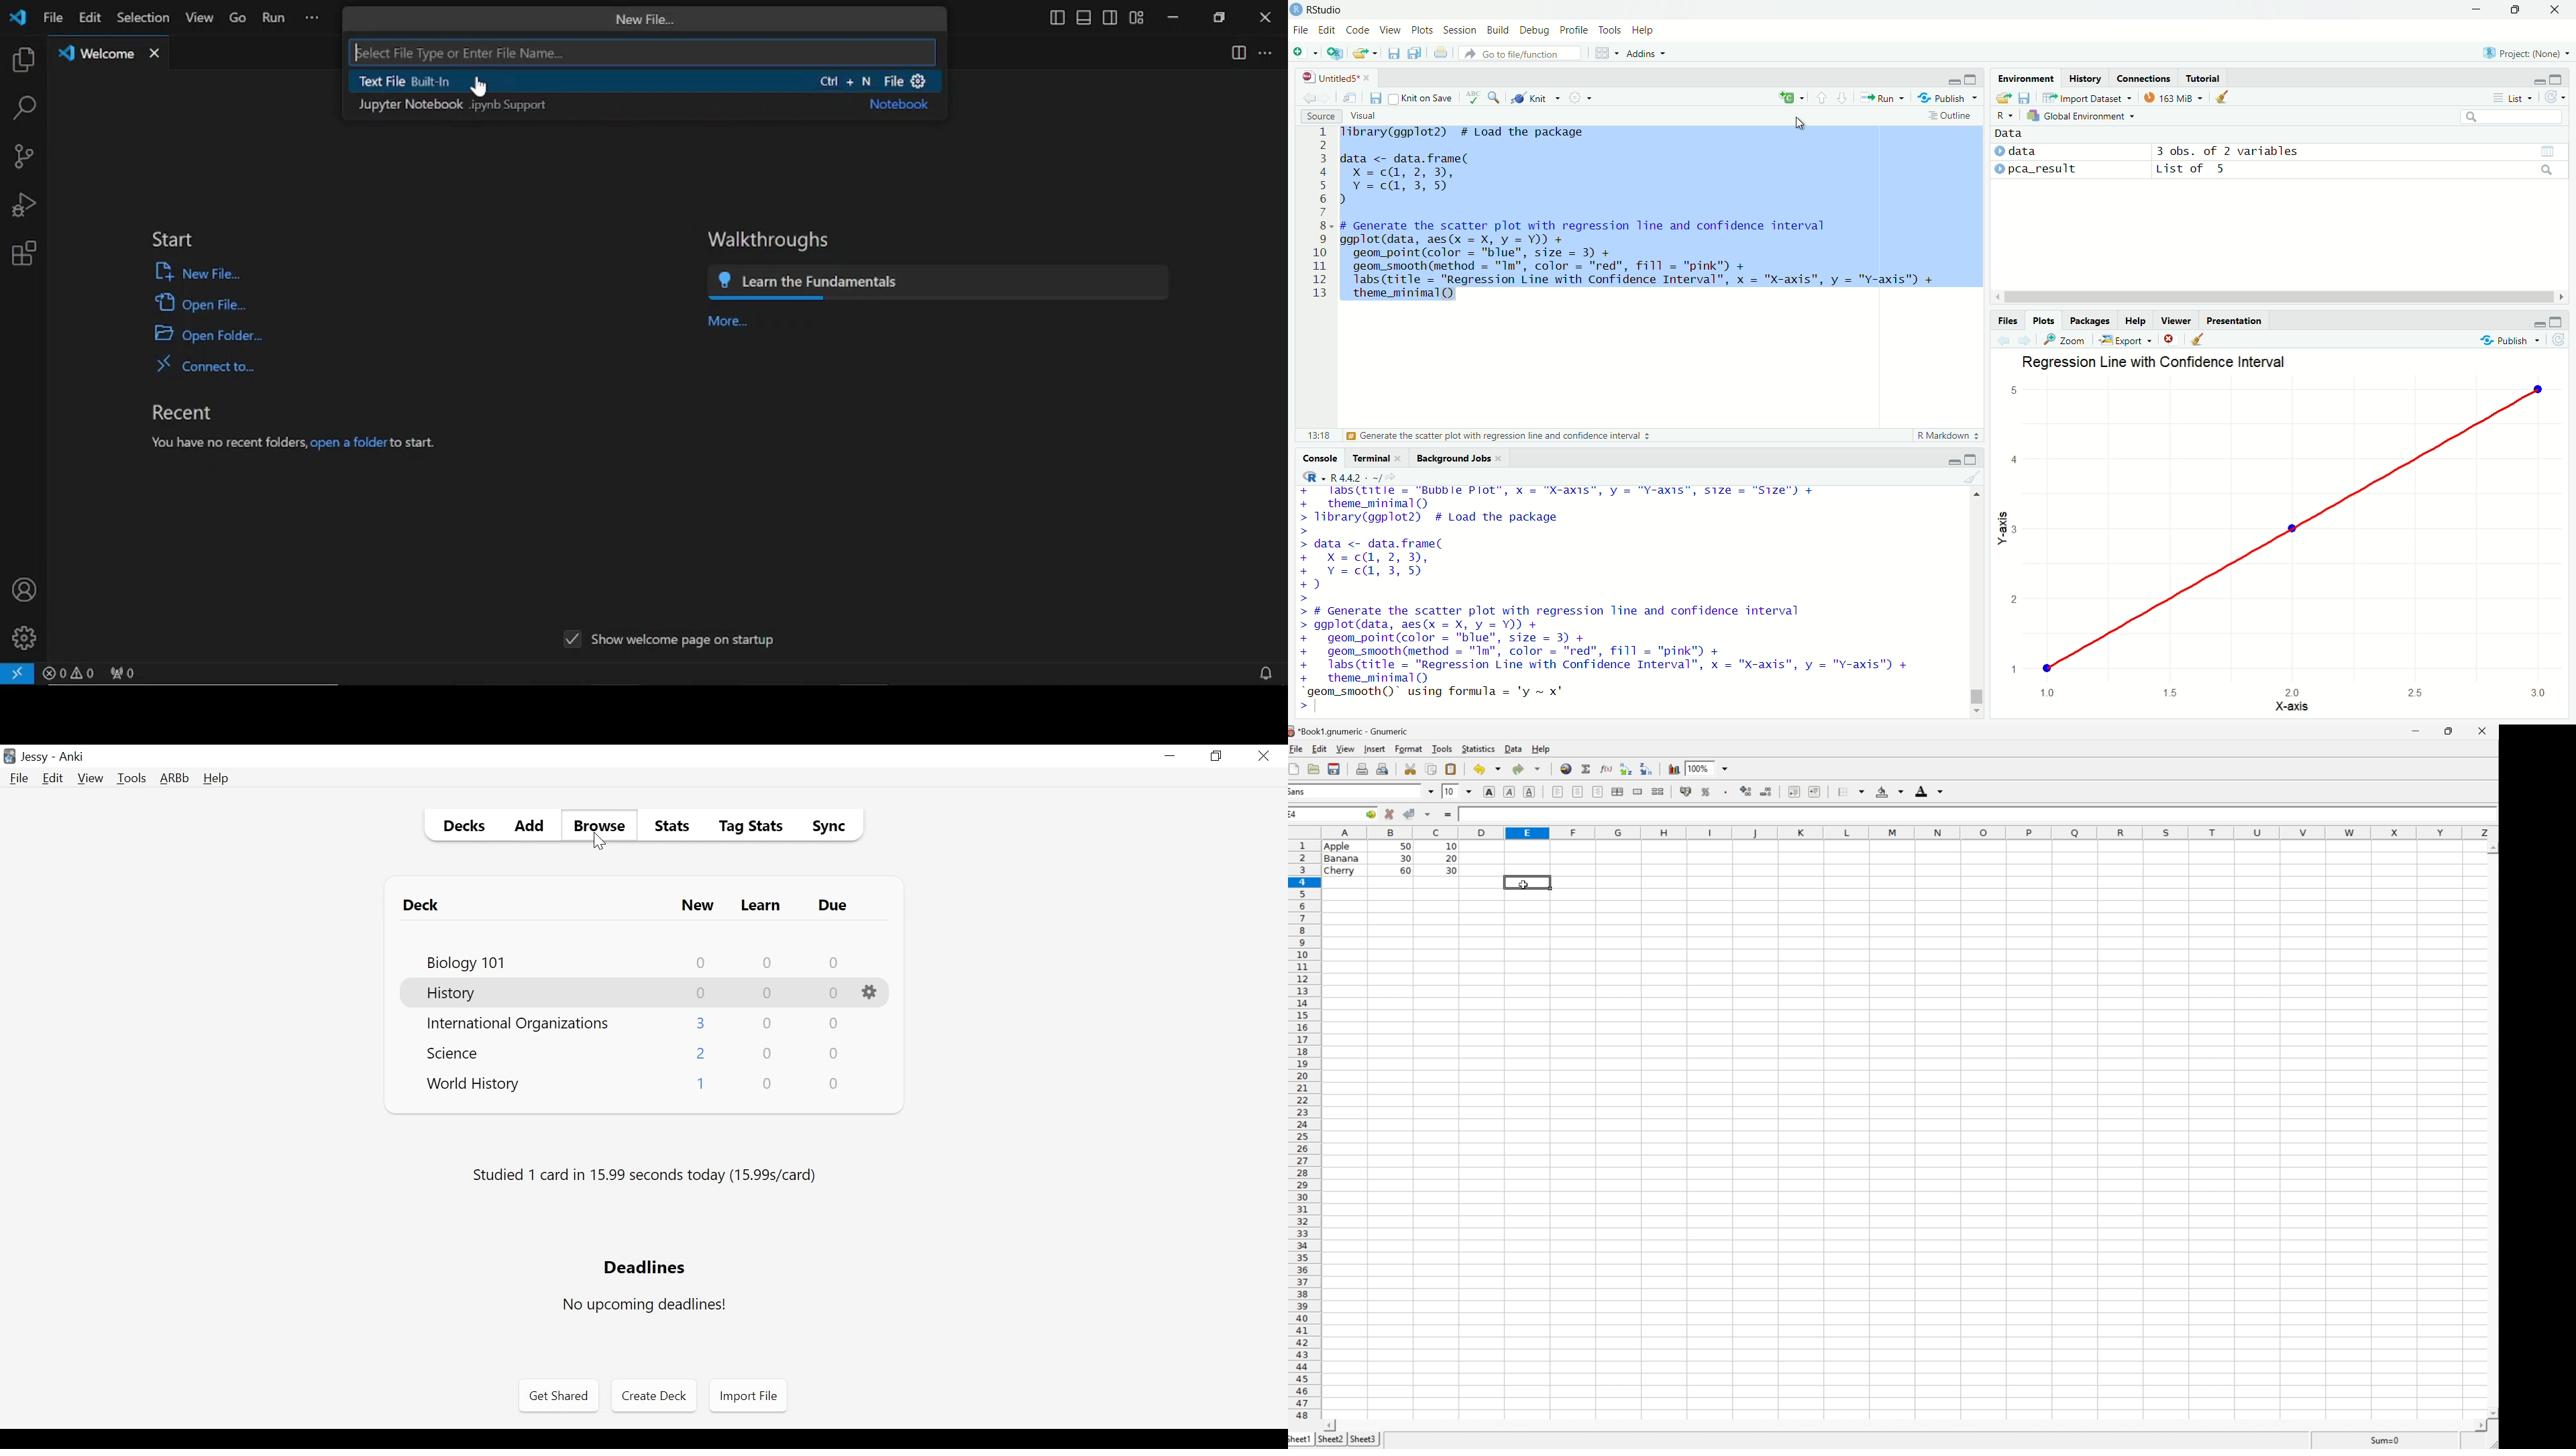  I want to click on expand/collapse, so click(1999, 169).